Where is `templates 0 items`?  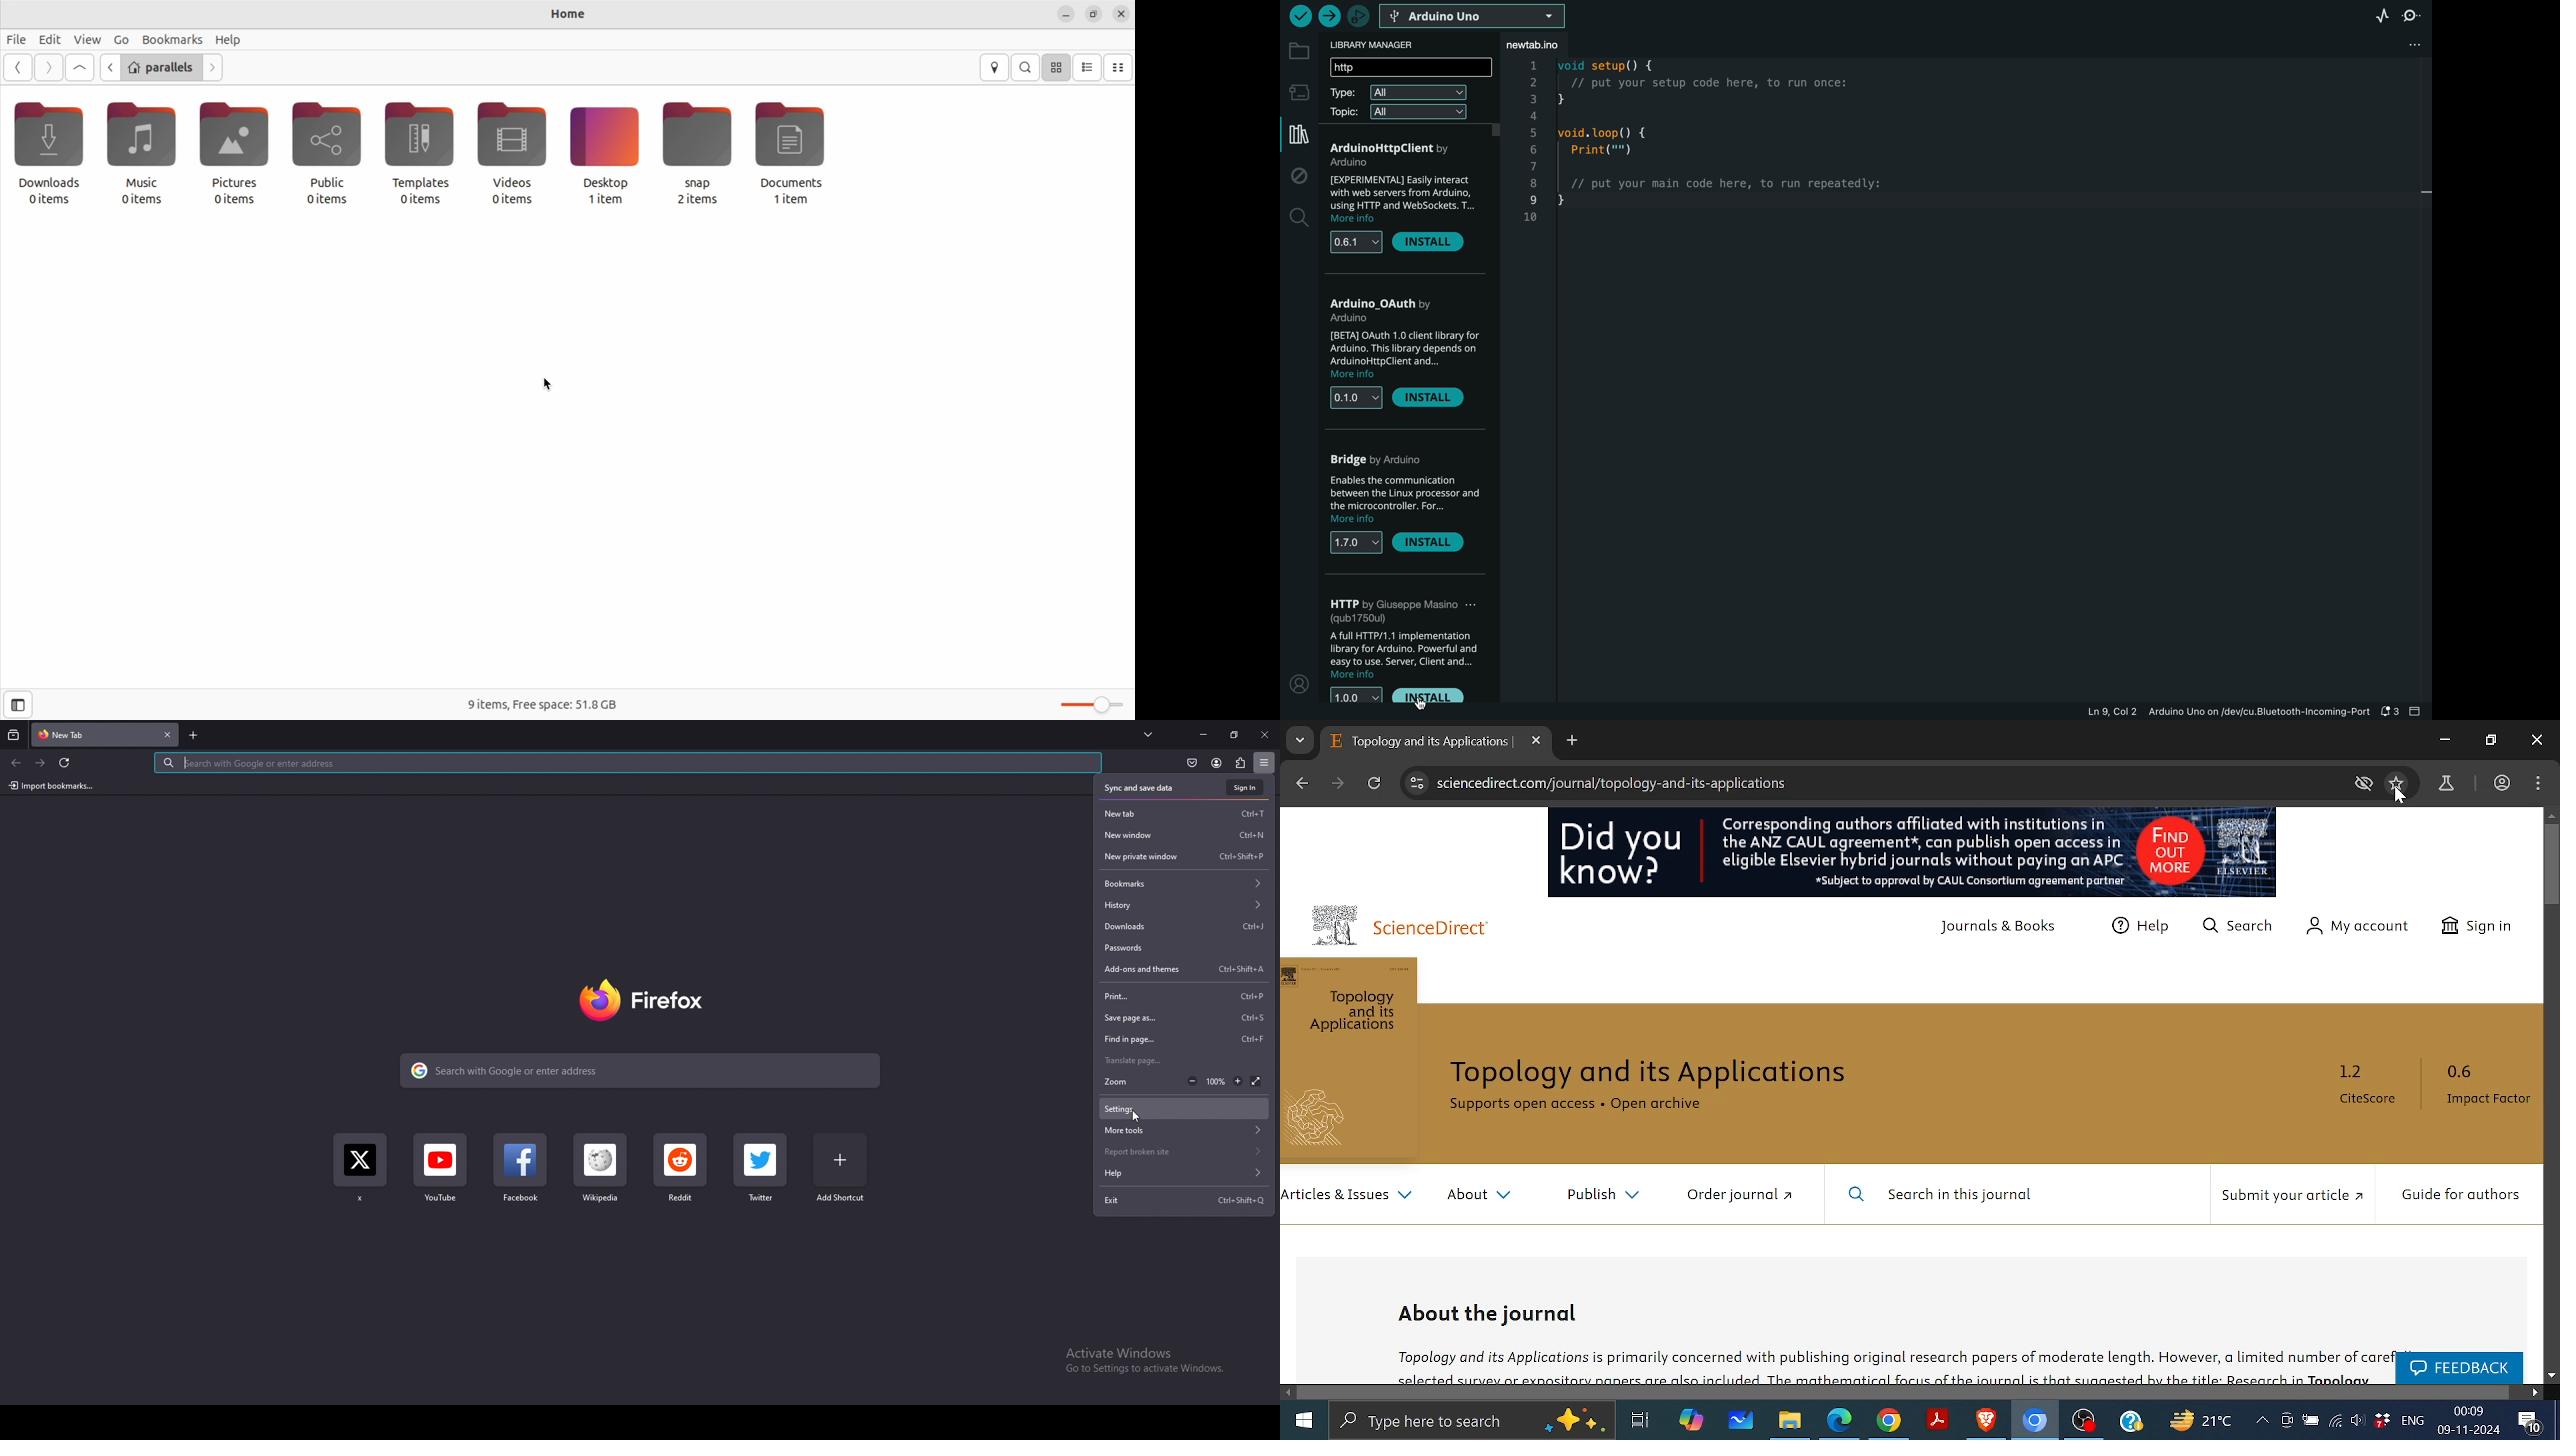
templates 0 items is located at coordinates (423, 153).